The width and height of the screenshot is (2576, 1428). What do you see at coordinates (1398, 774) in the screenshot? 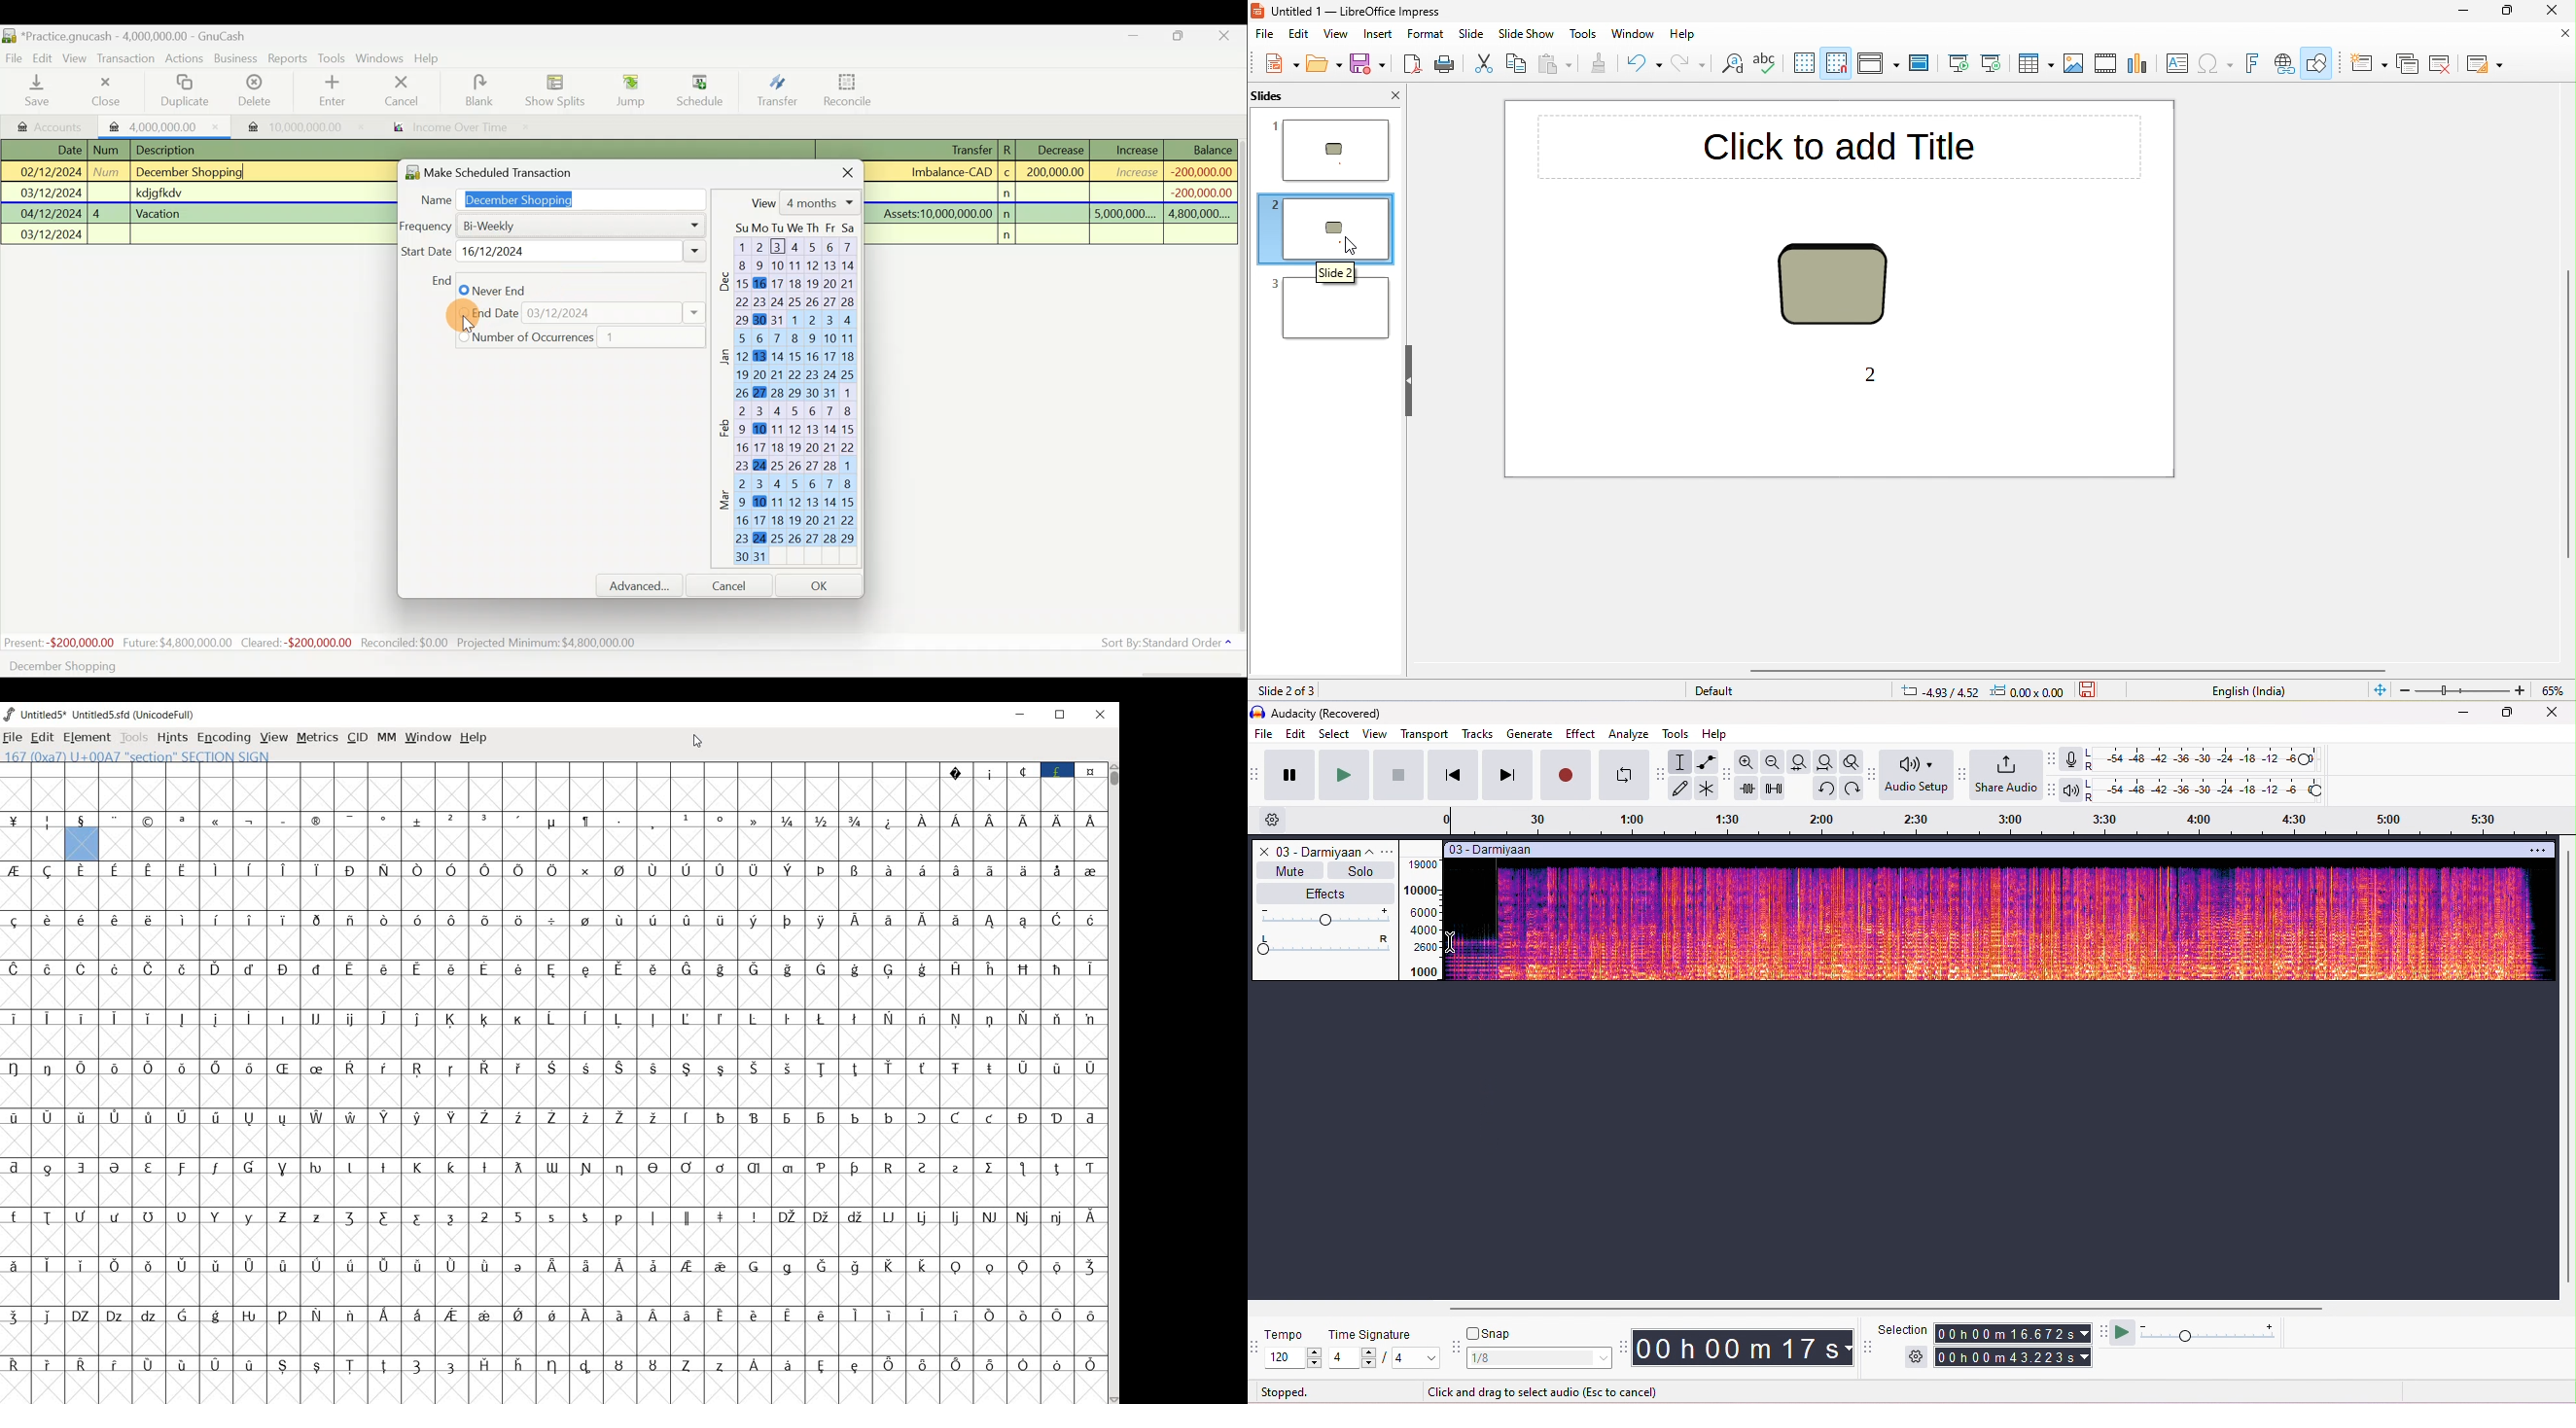
I see `stop` at bounding box center [1398, 774].